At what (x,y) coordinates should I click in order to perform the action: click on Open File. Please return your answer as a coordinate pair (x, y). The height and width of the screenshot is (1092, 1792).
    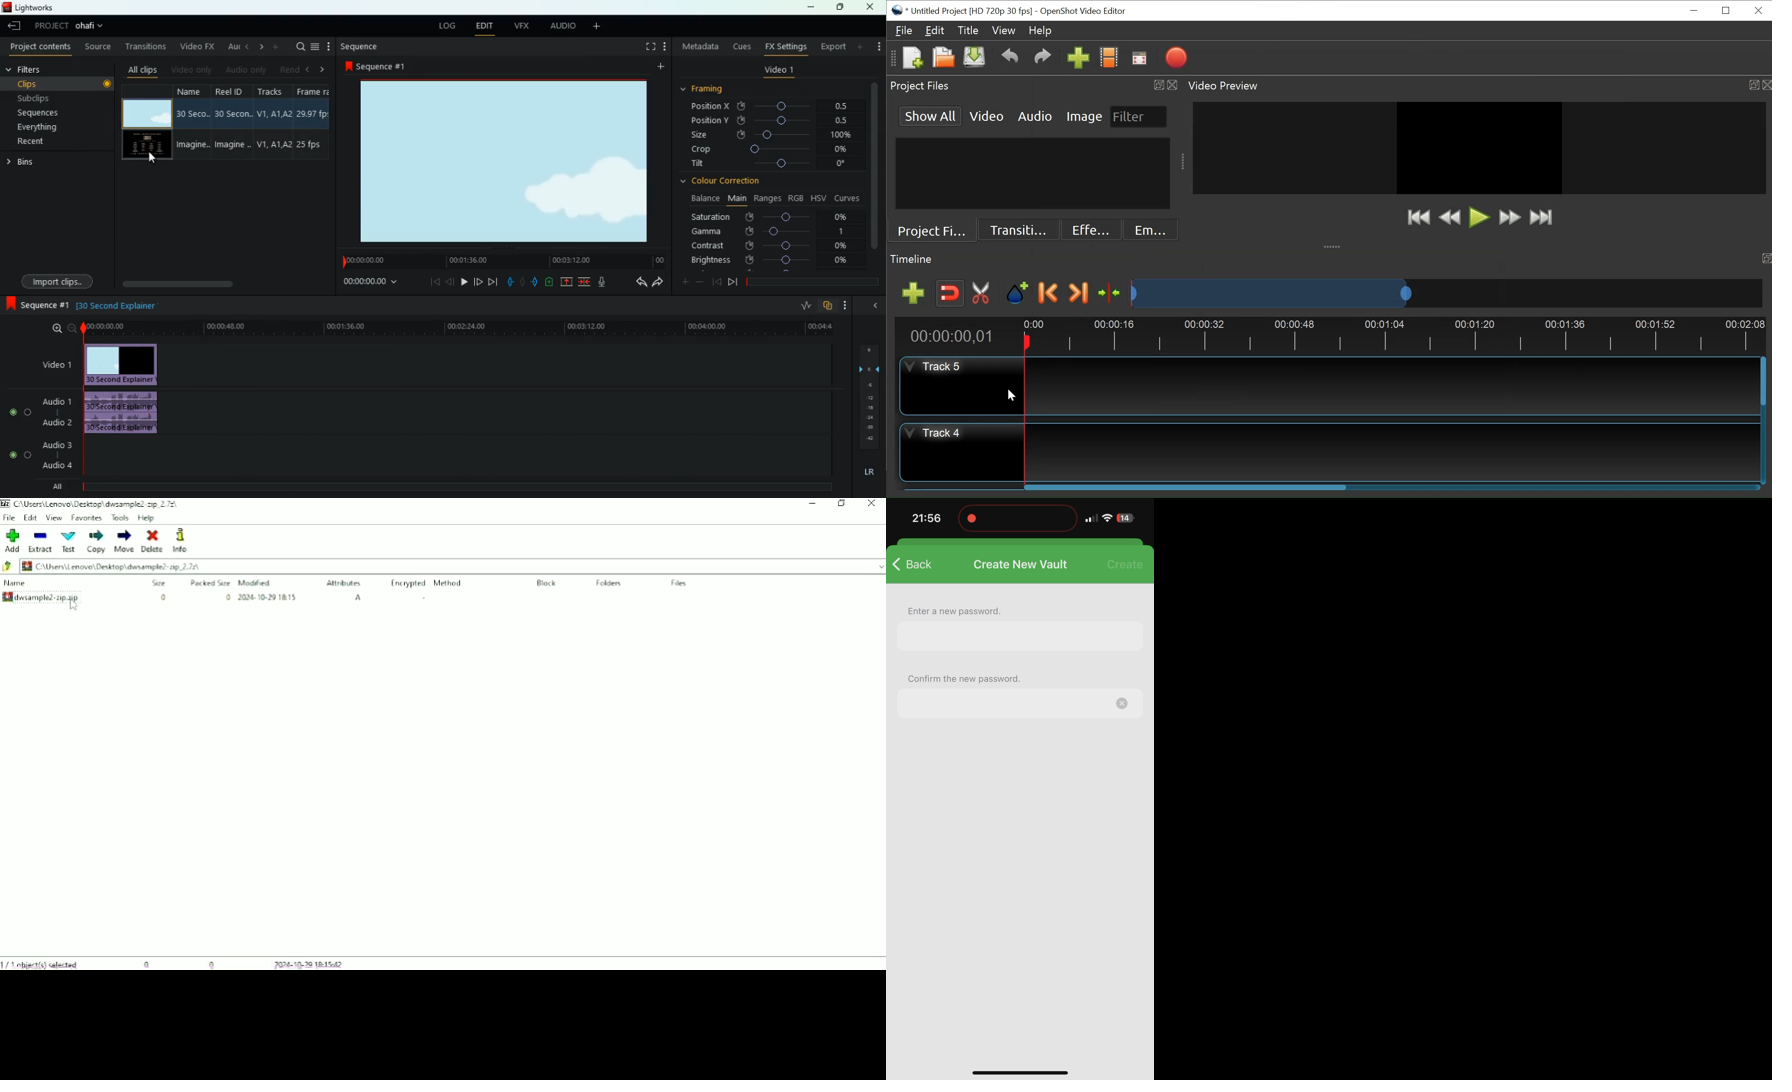
    Looking at the image, I should click on (942, 59).